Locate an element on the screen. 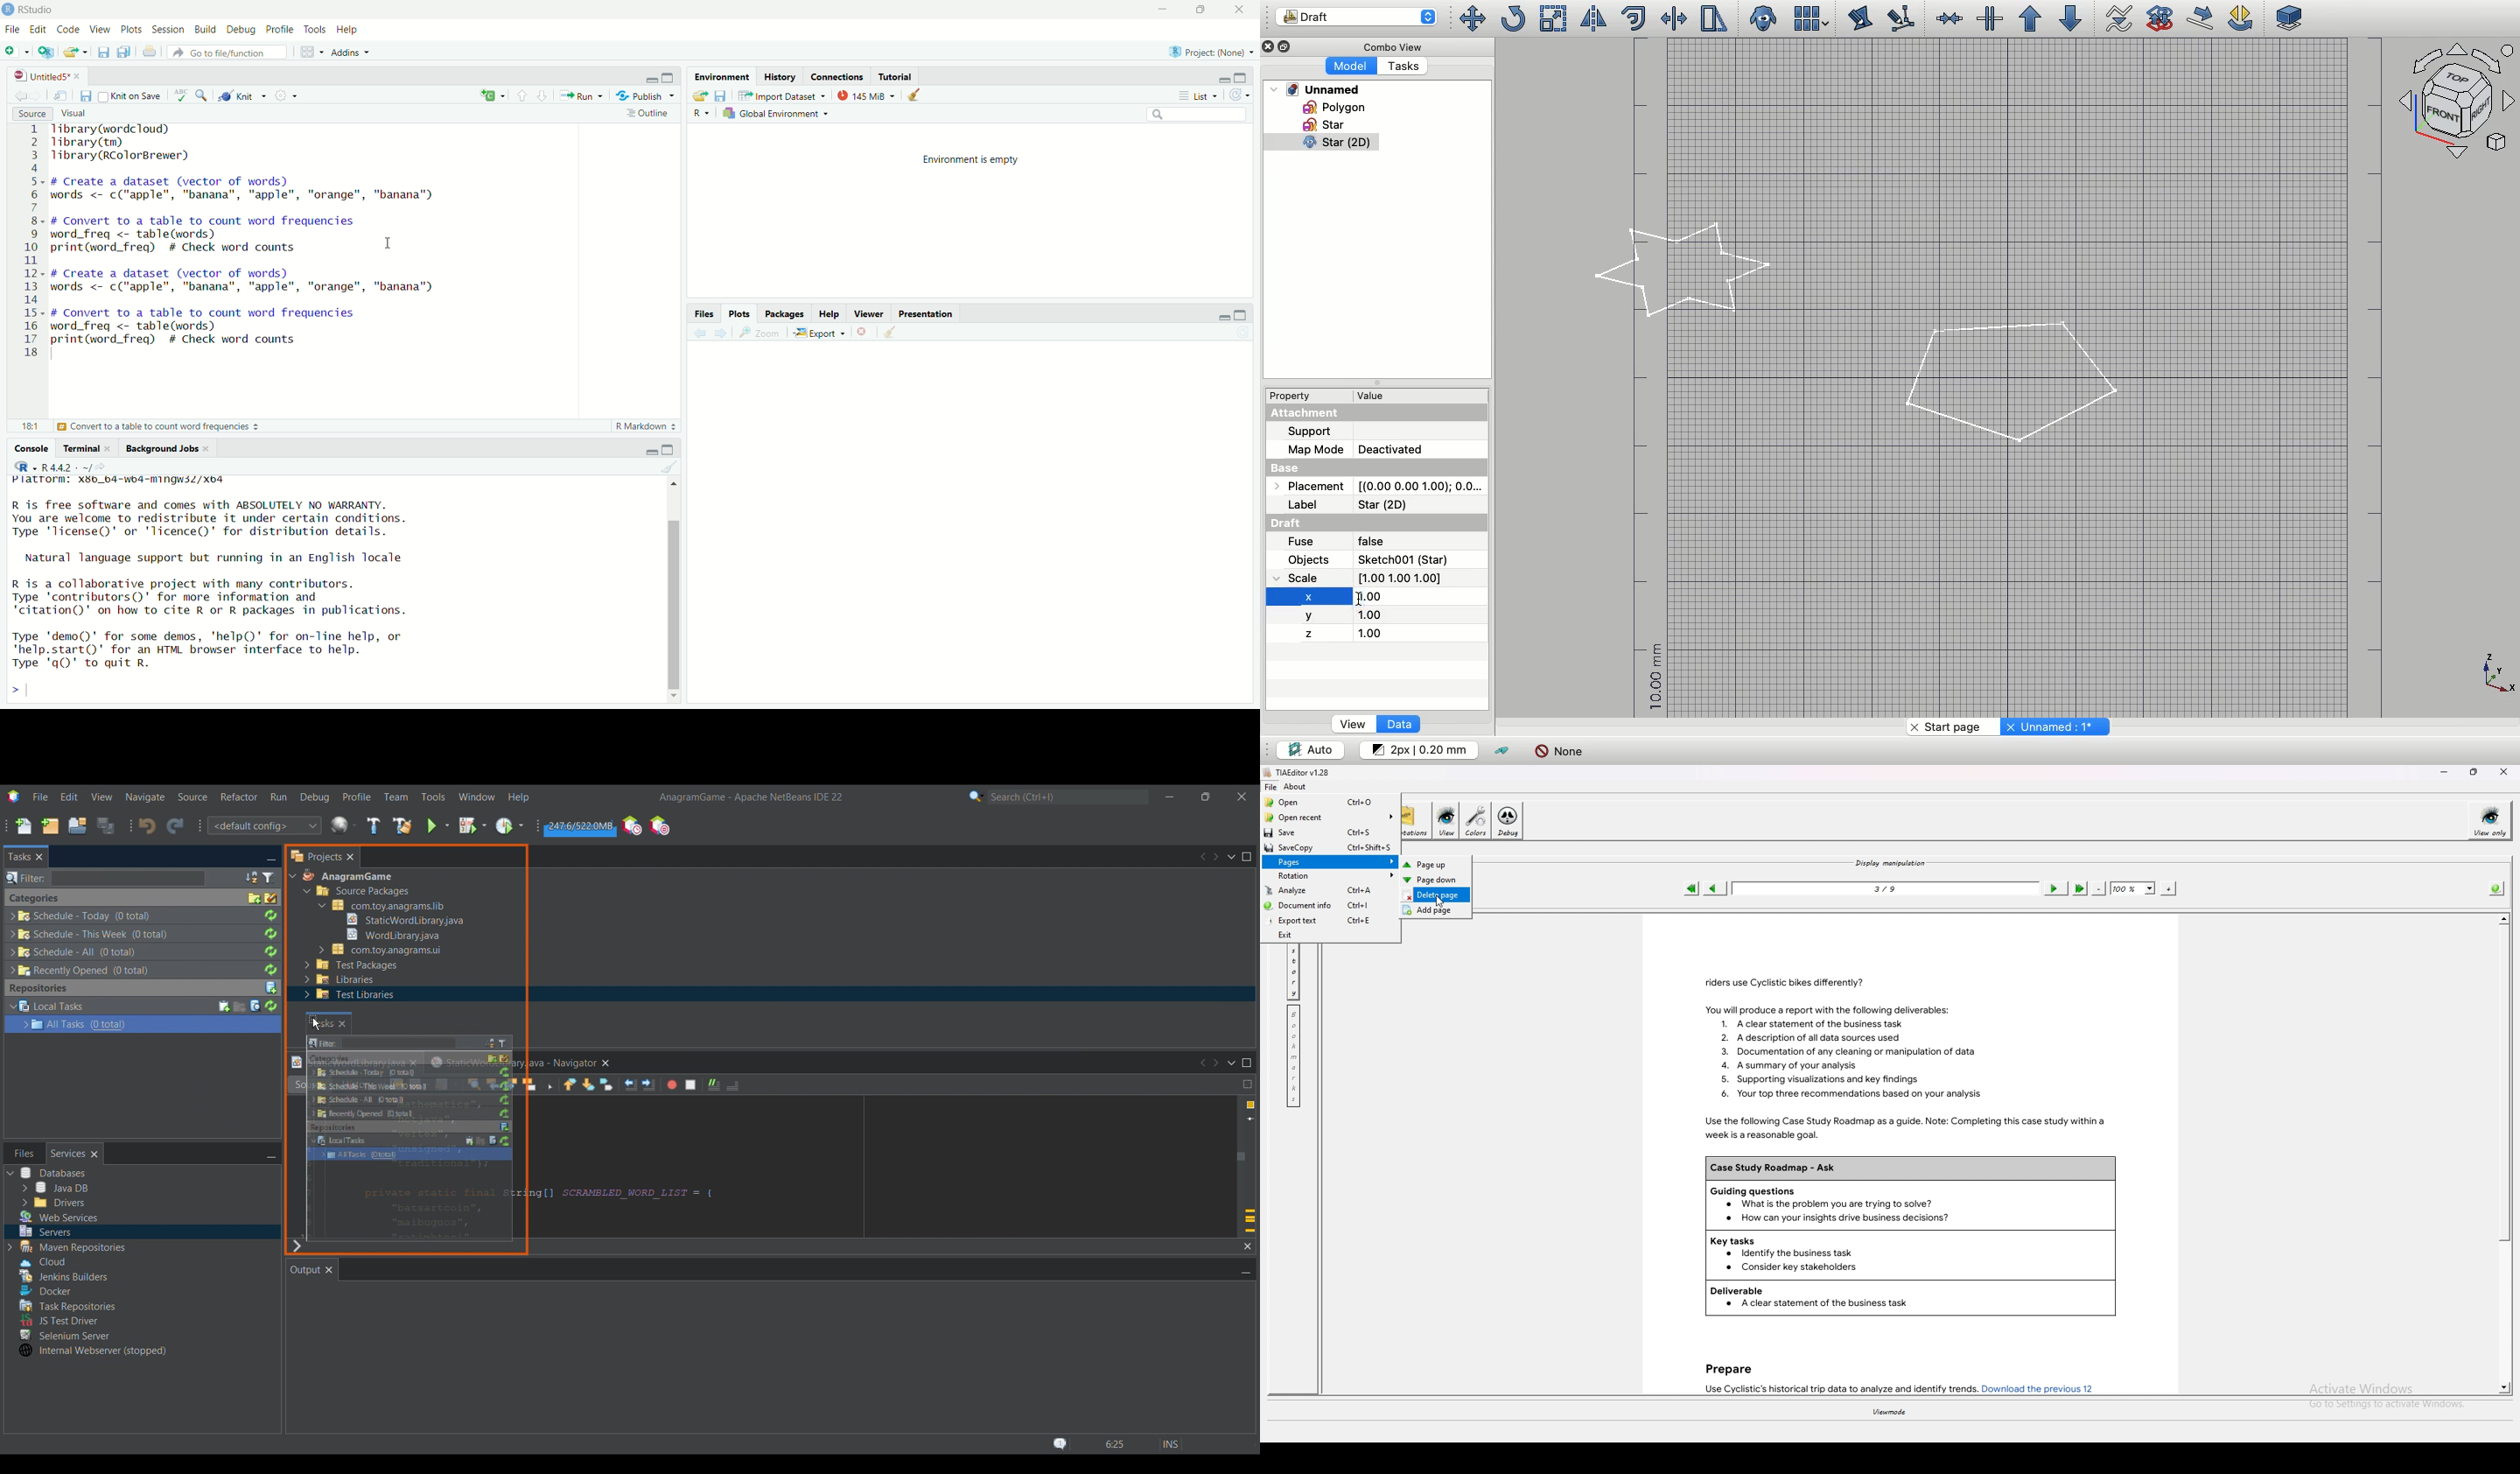 The image size is (2520, 1484). > is located at coordinates (19, 691).